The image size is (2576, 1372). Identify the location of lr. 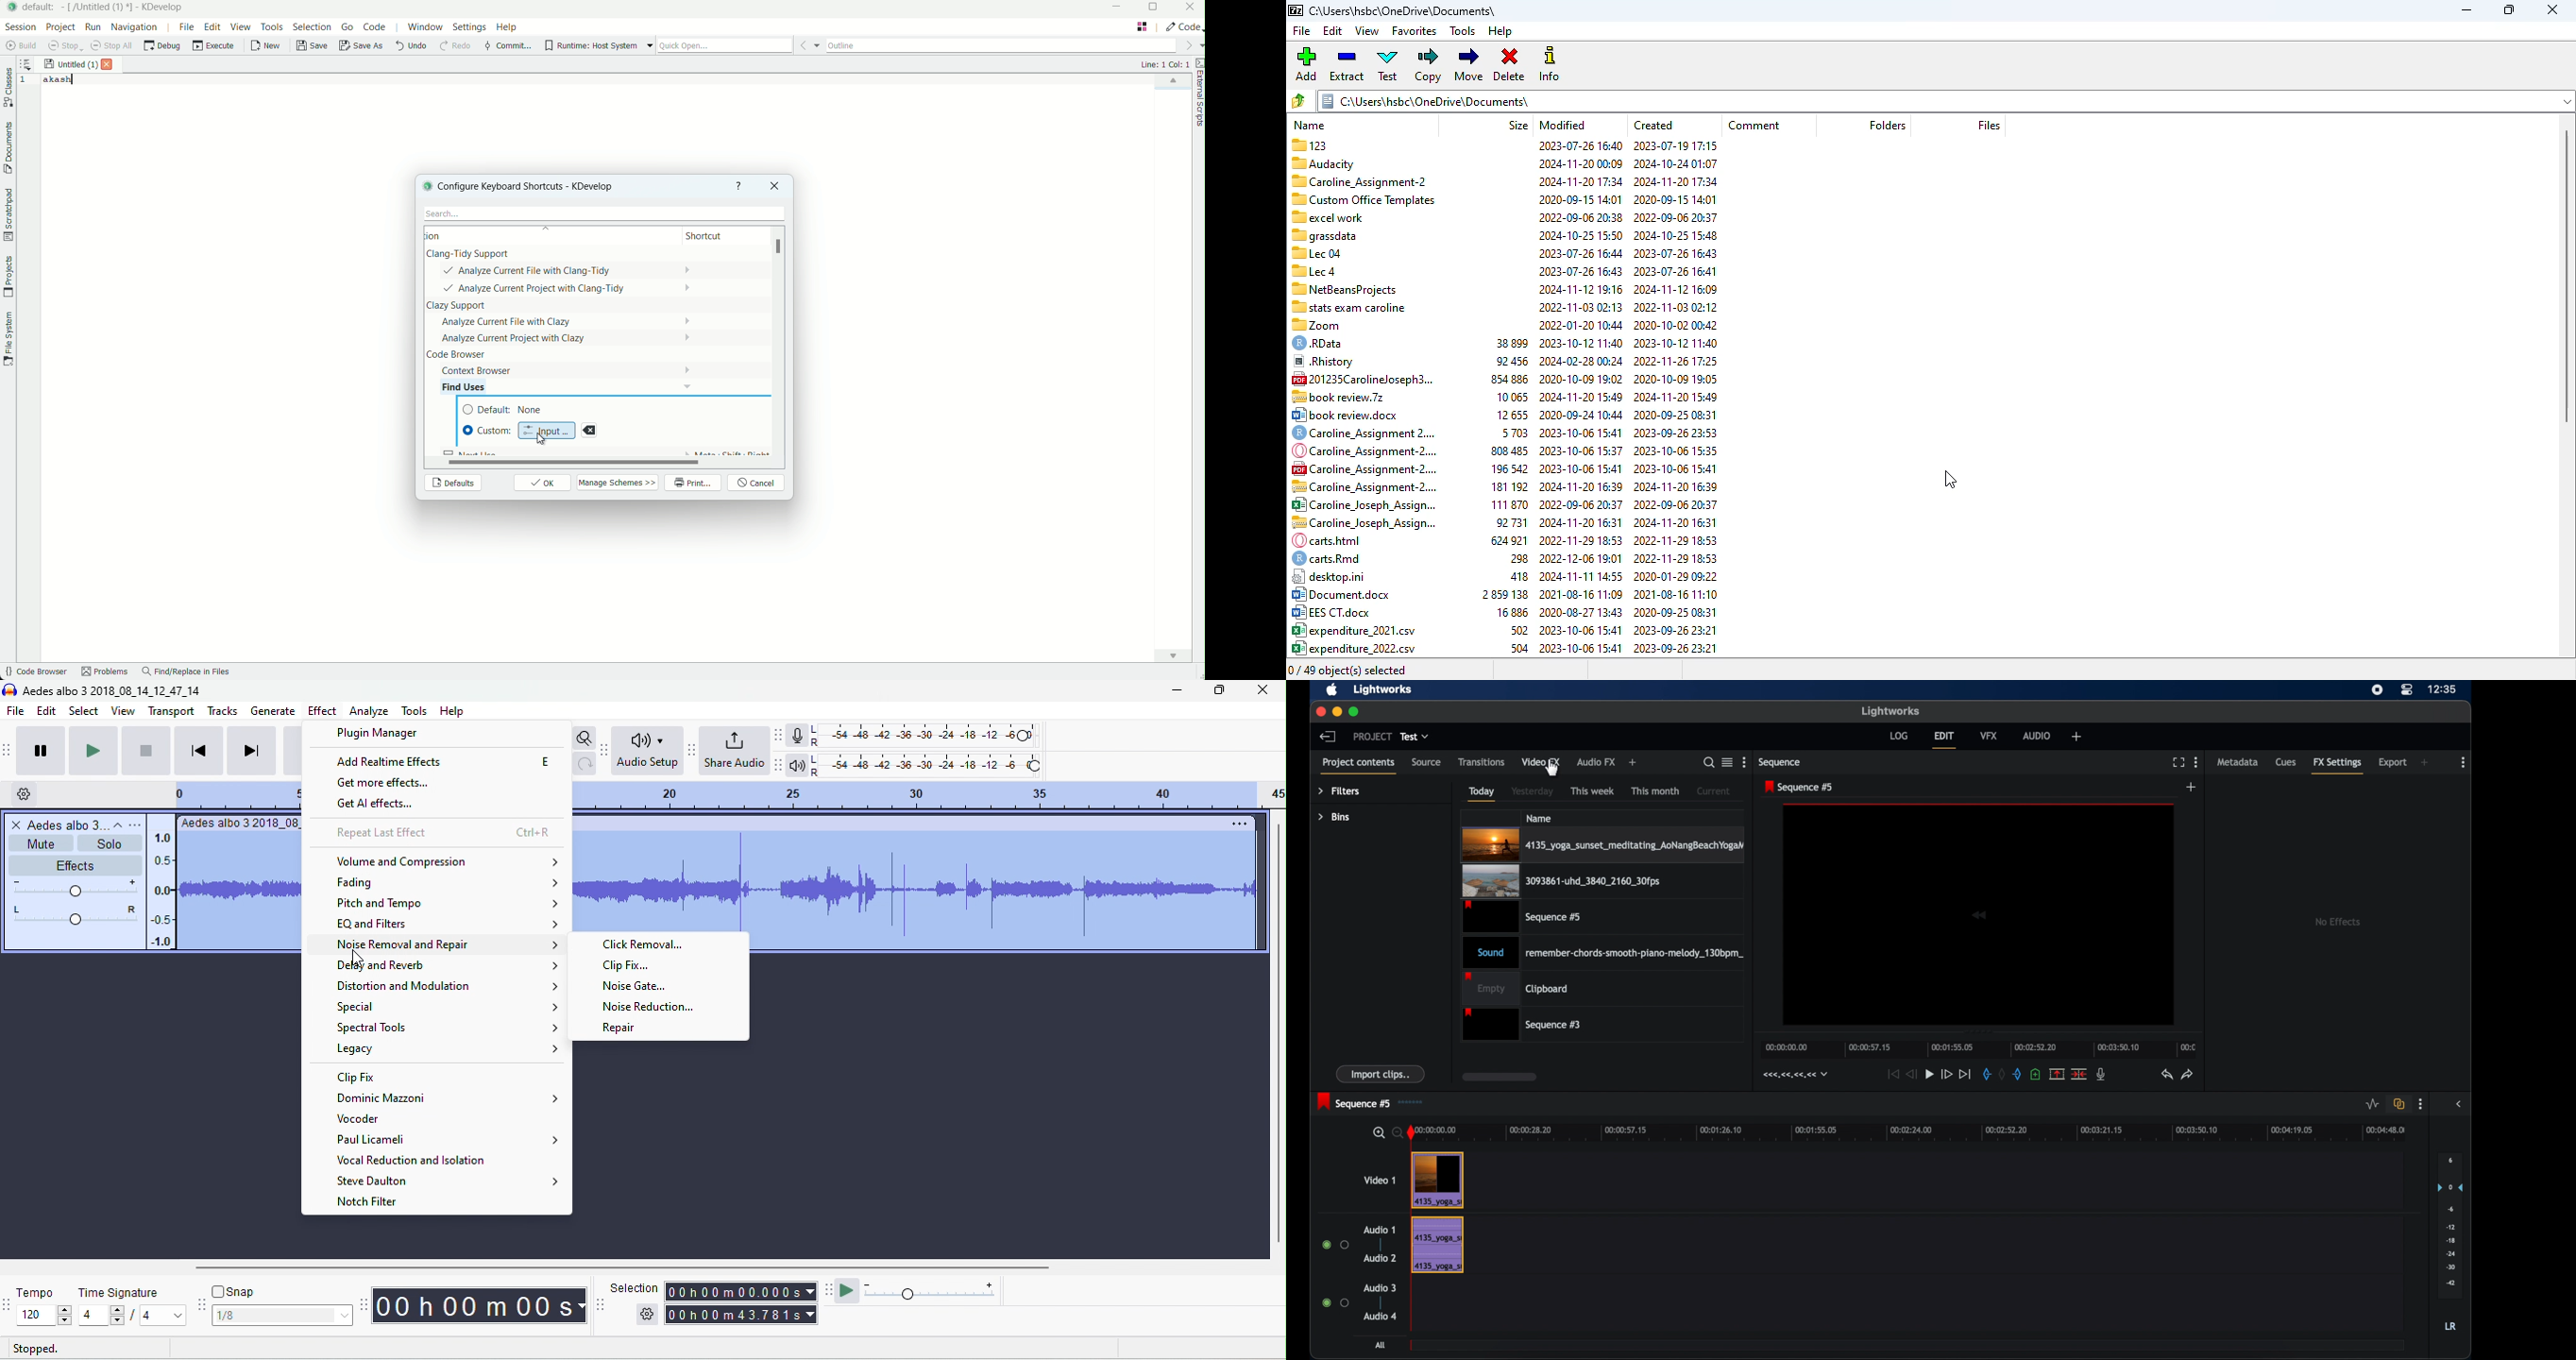
(2450, 1327).